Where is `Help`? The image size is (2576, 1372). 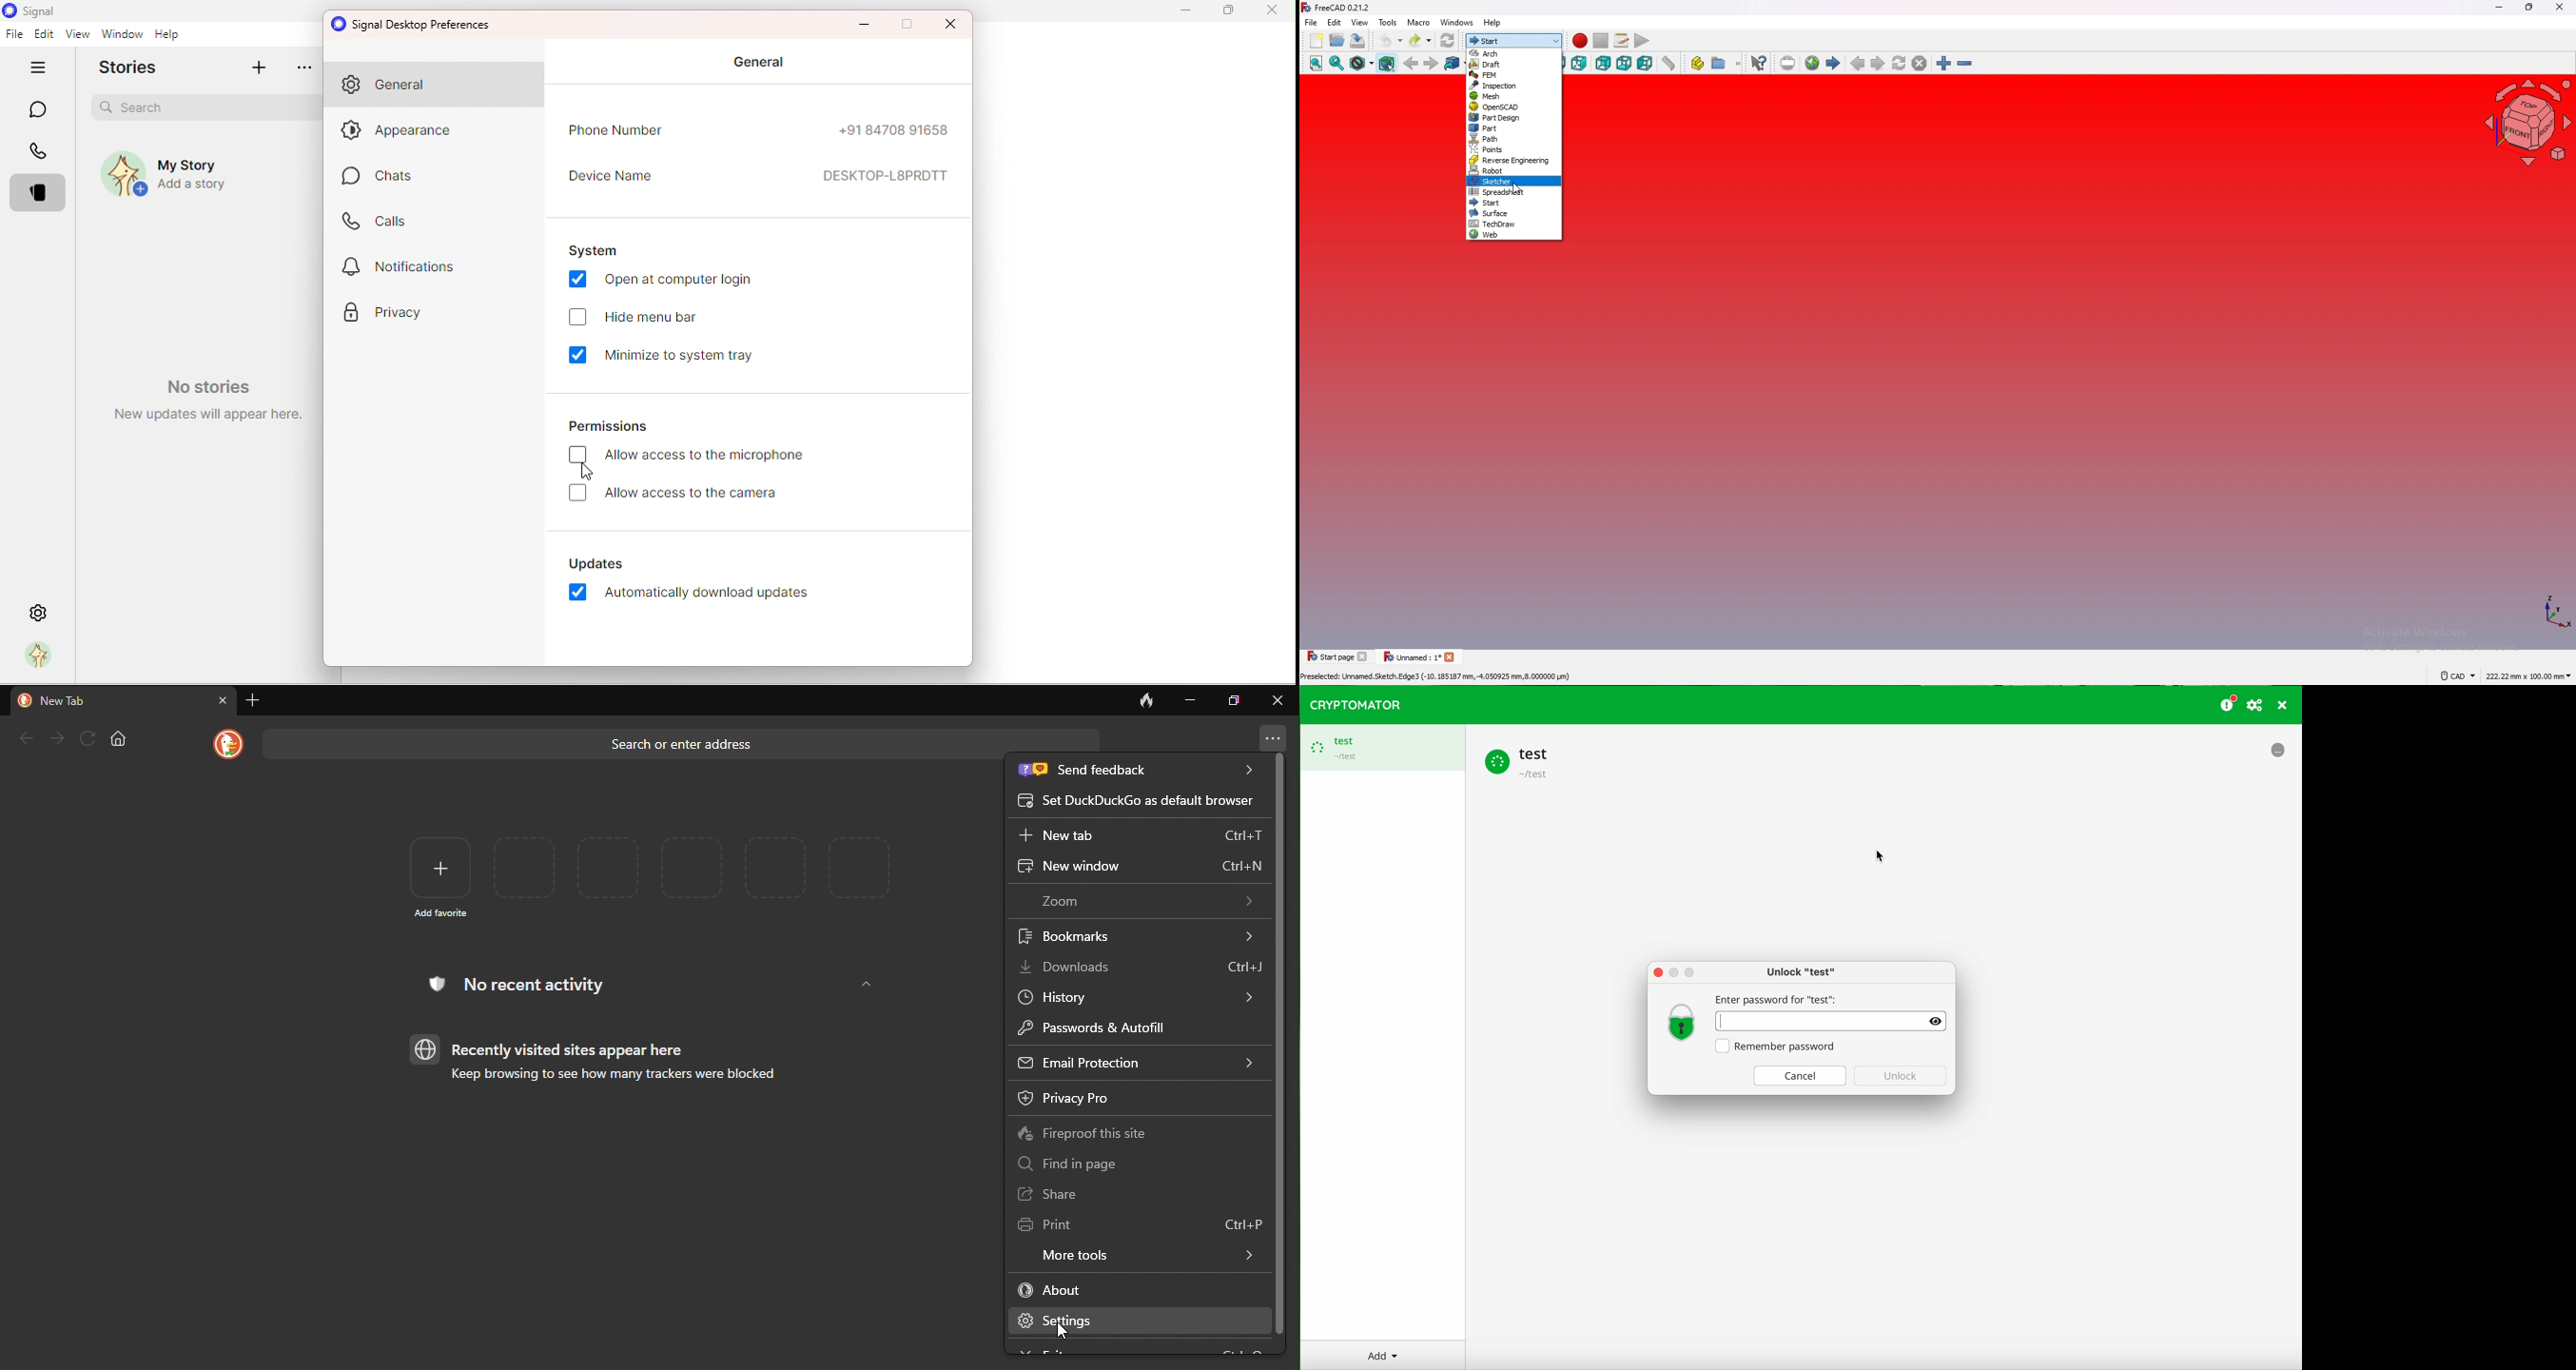 Help is located at coordinates (168, 36).